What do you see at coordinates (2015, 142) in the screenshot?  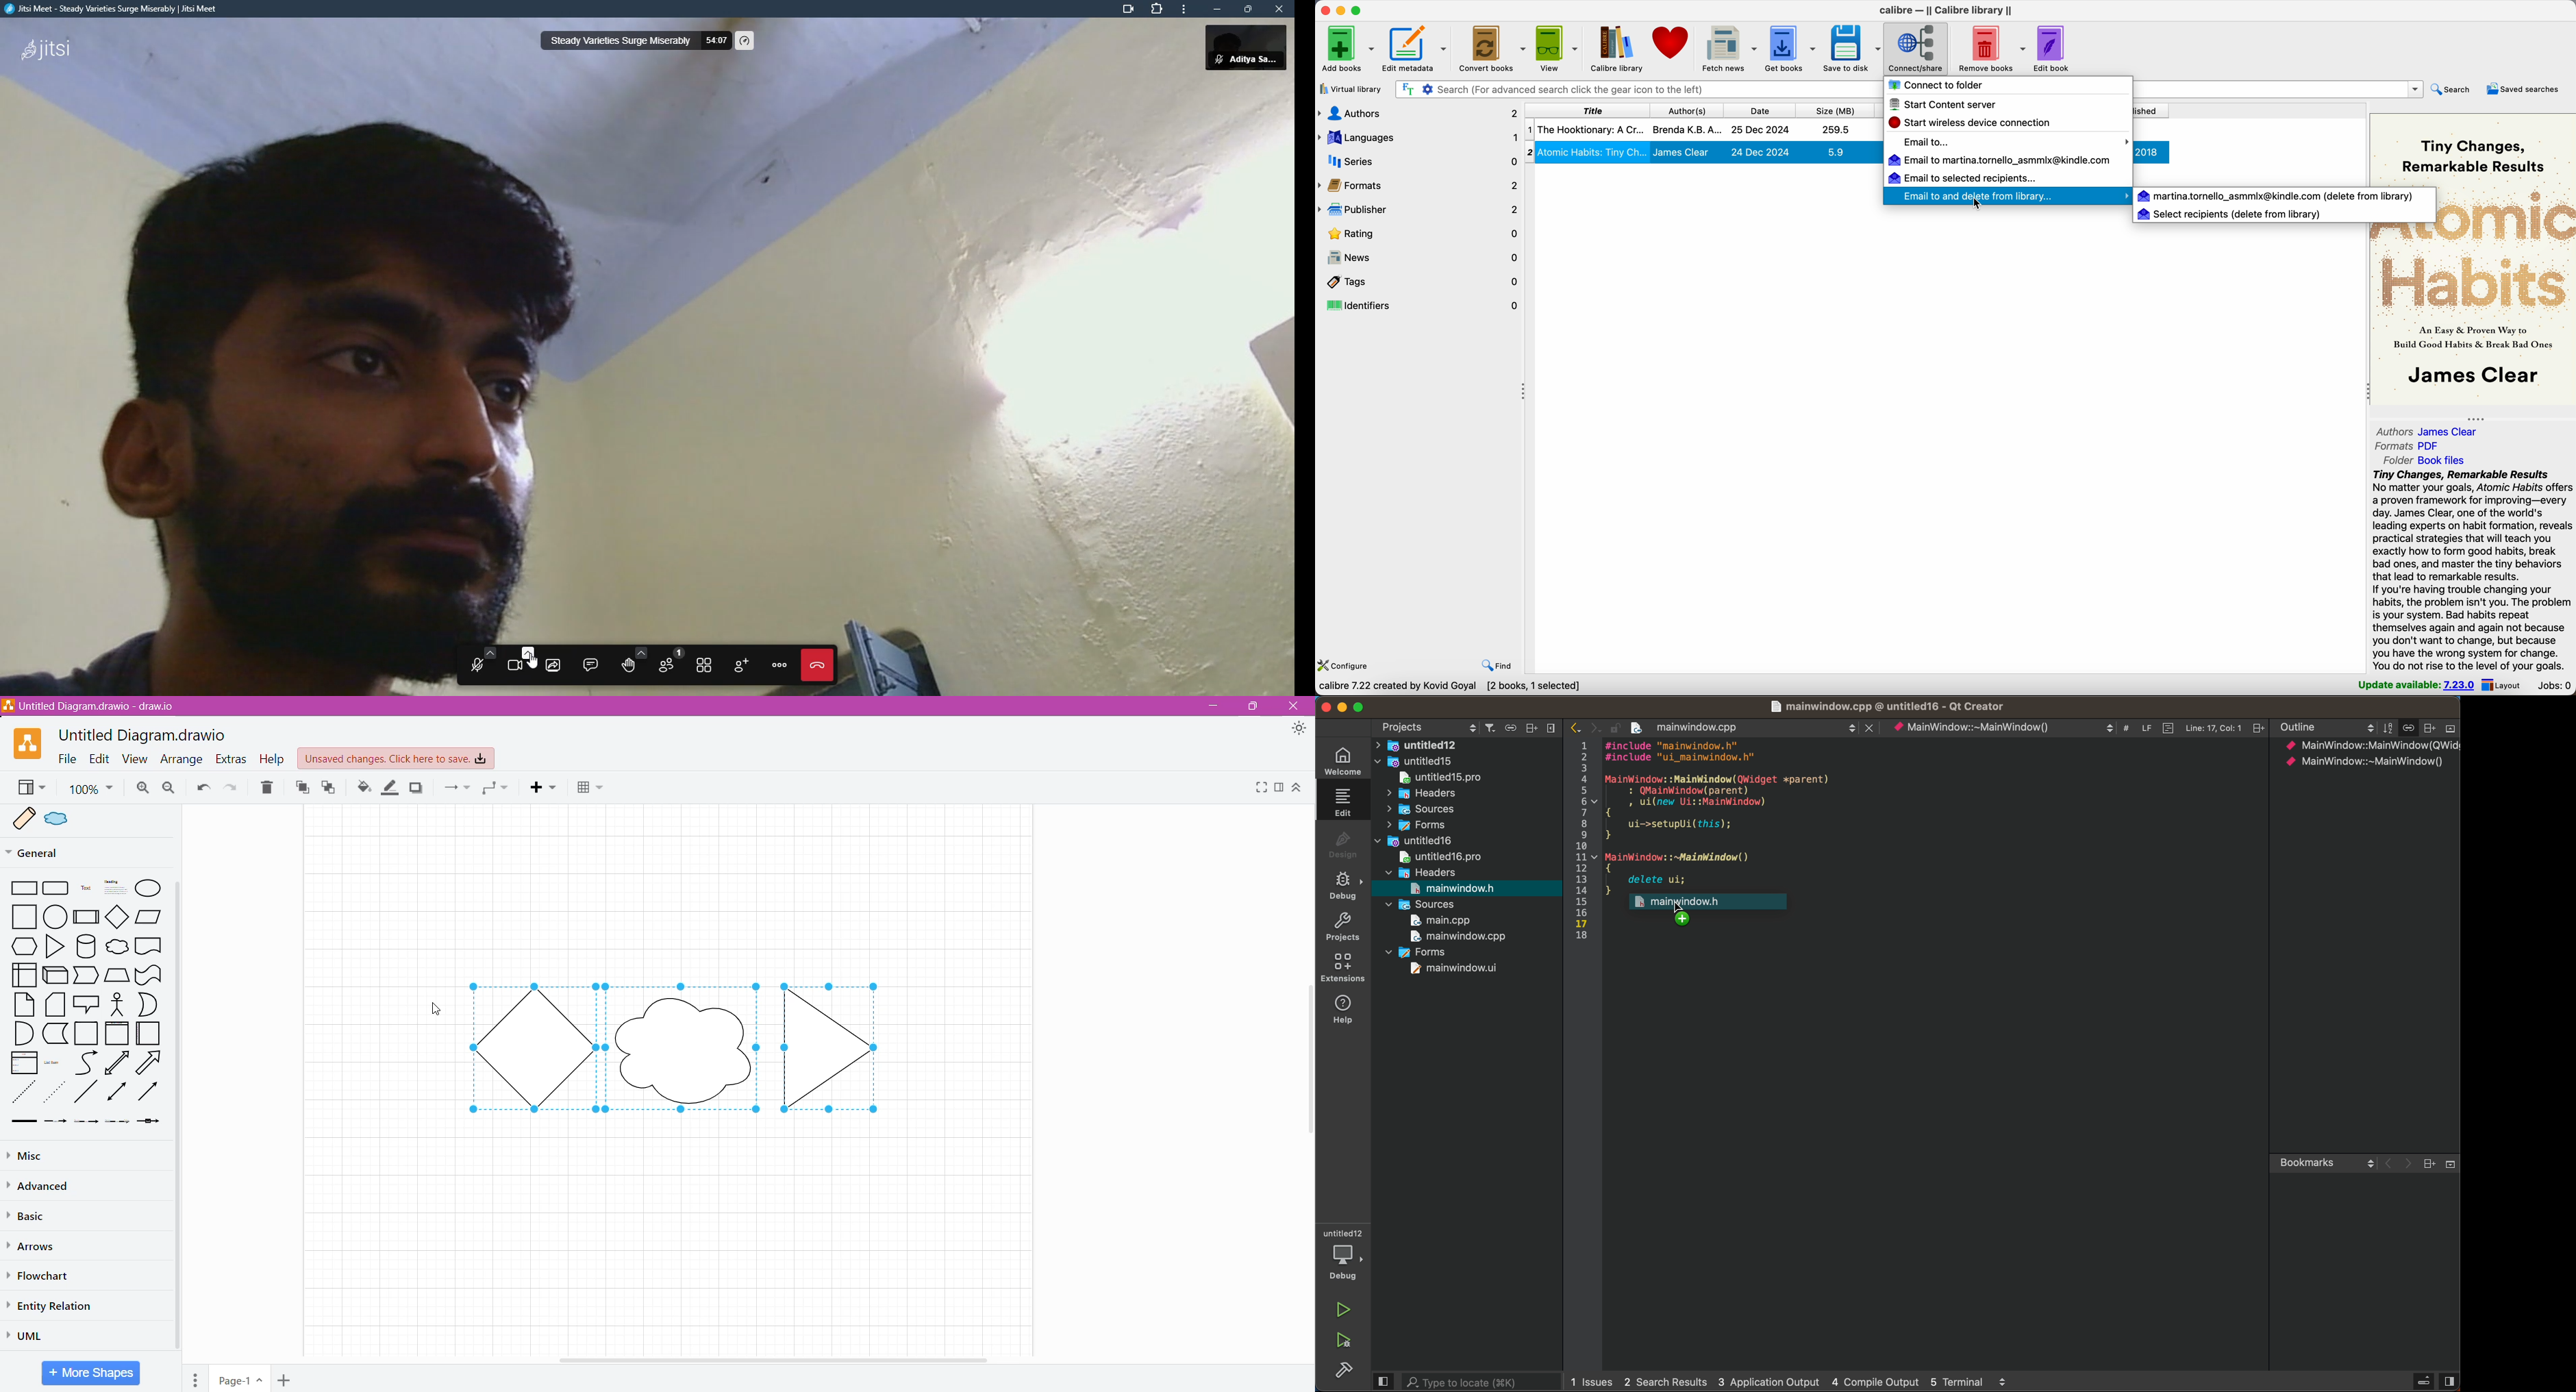 I see `email to` at bounding box center [2015, 142].